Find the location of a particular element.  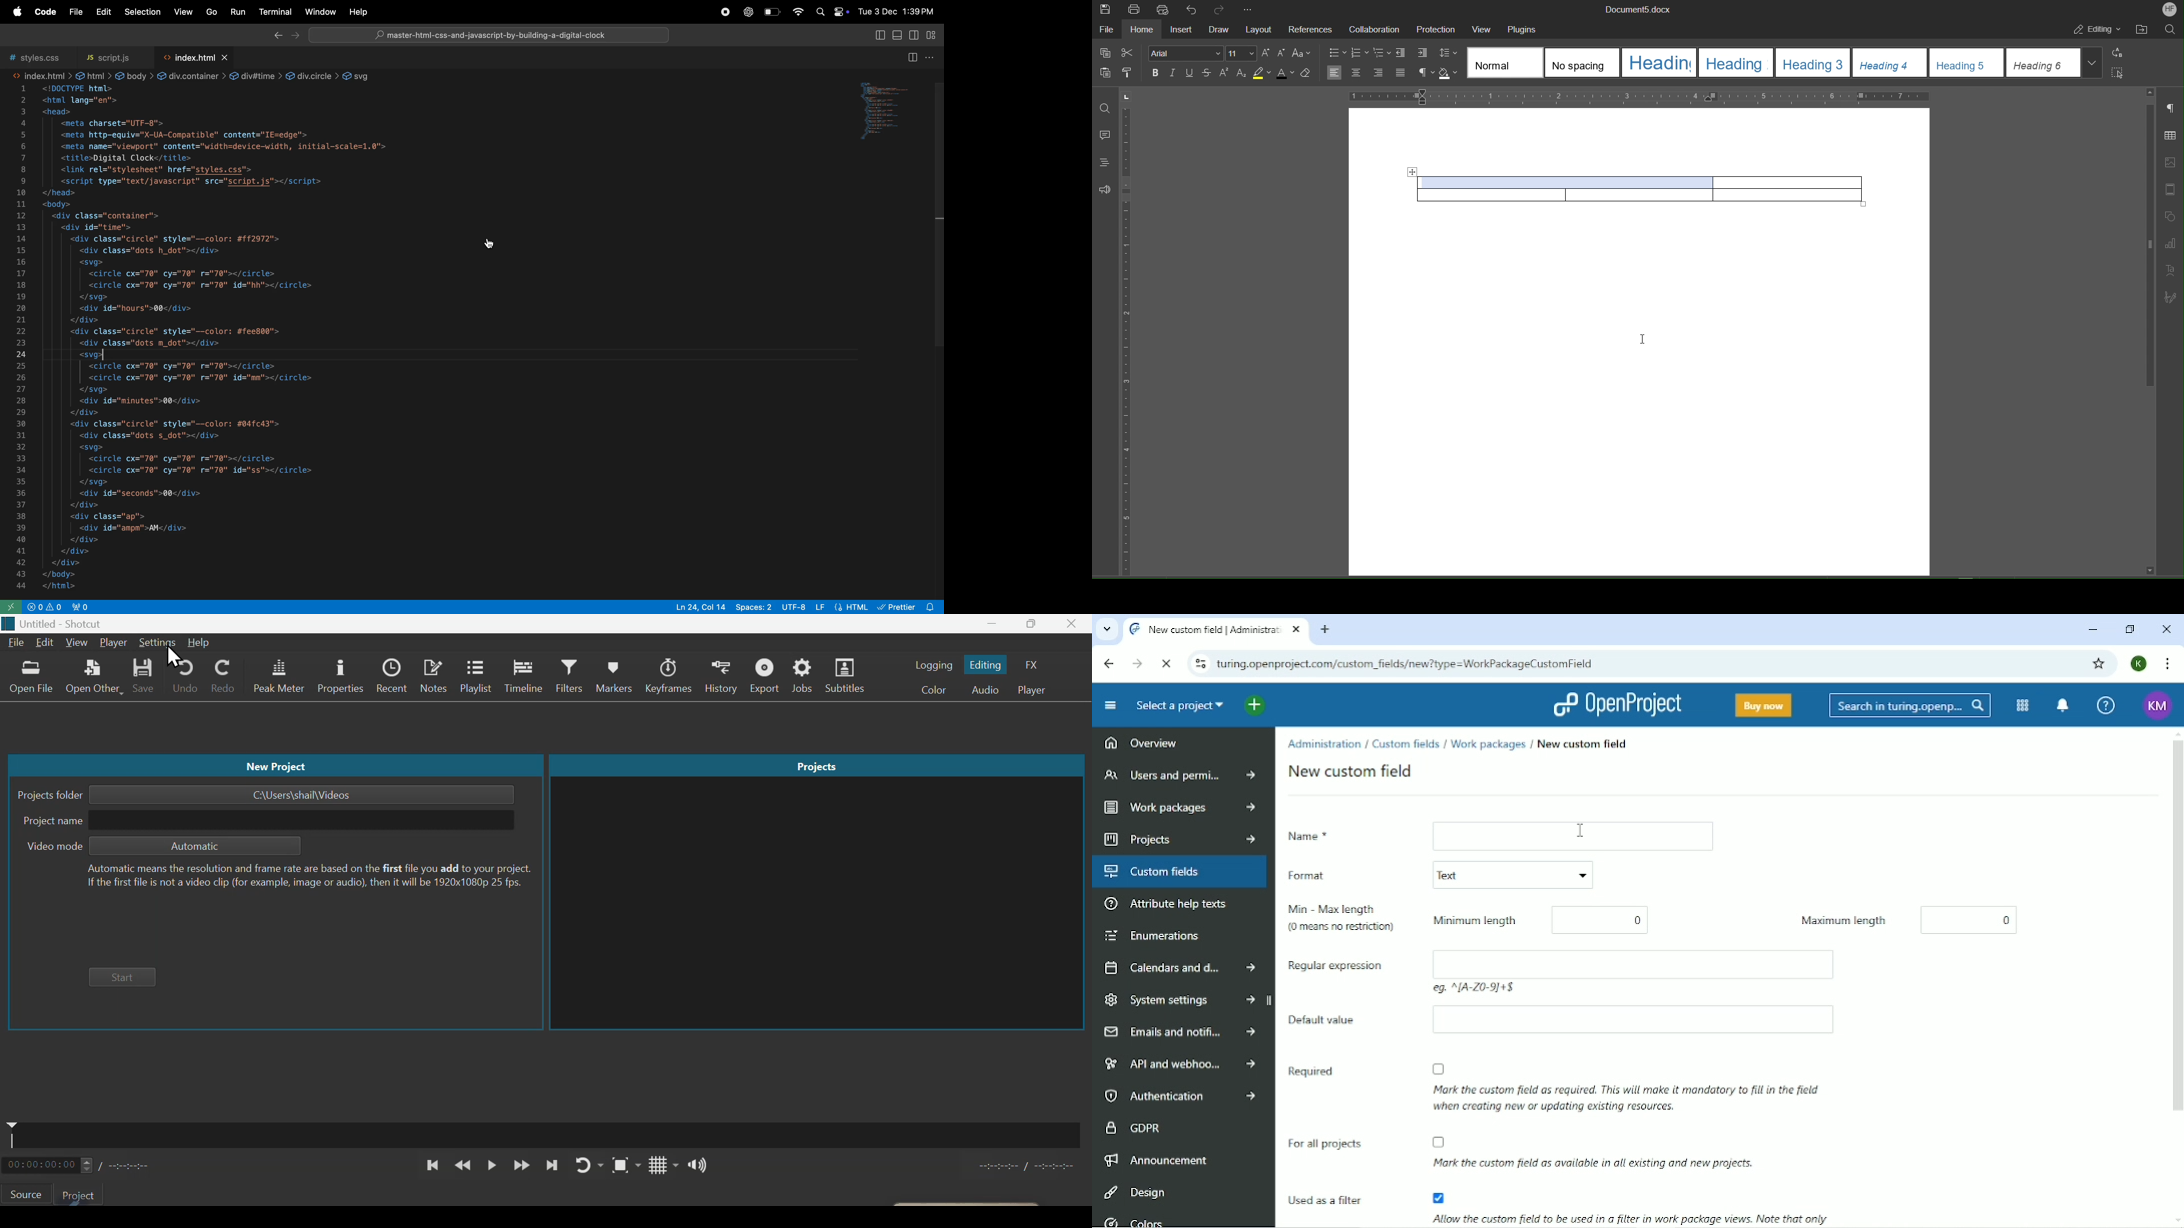

scroll up is located at coordinates (2150, 92).